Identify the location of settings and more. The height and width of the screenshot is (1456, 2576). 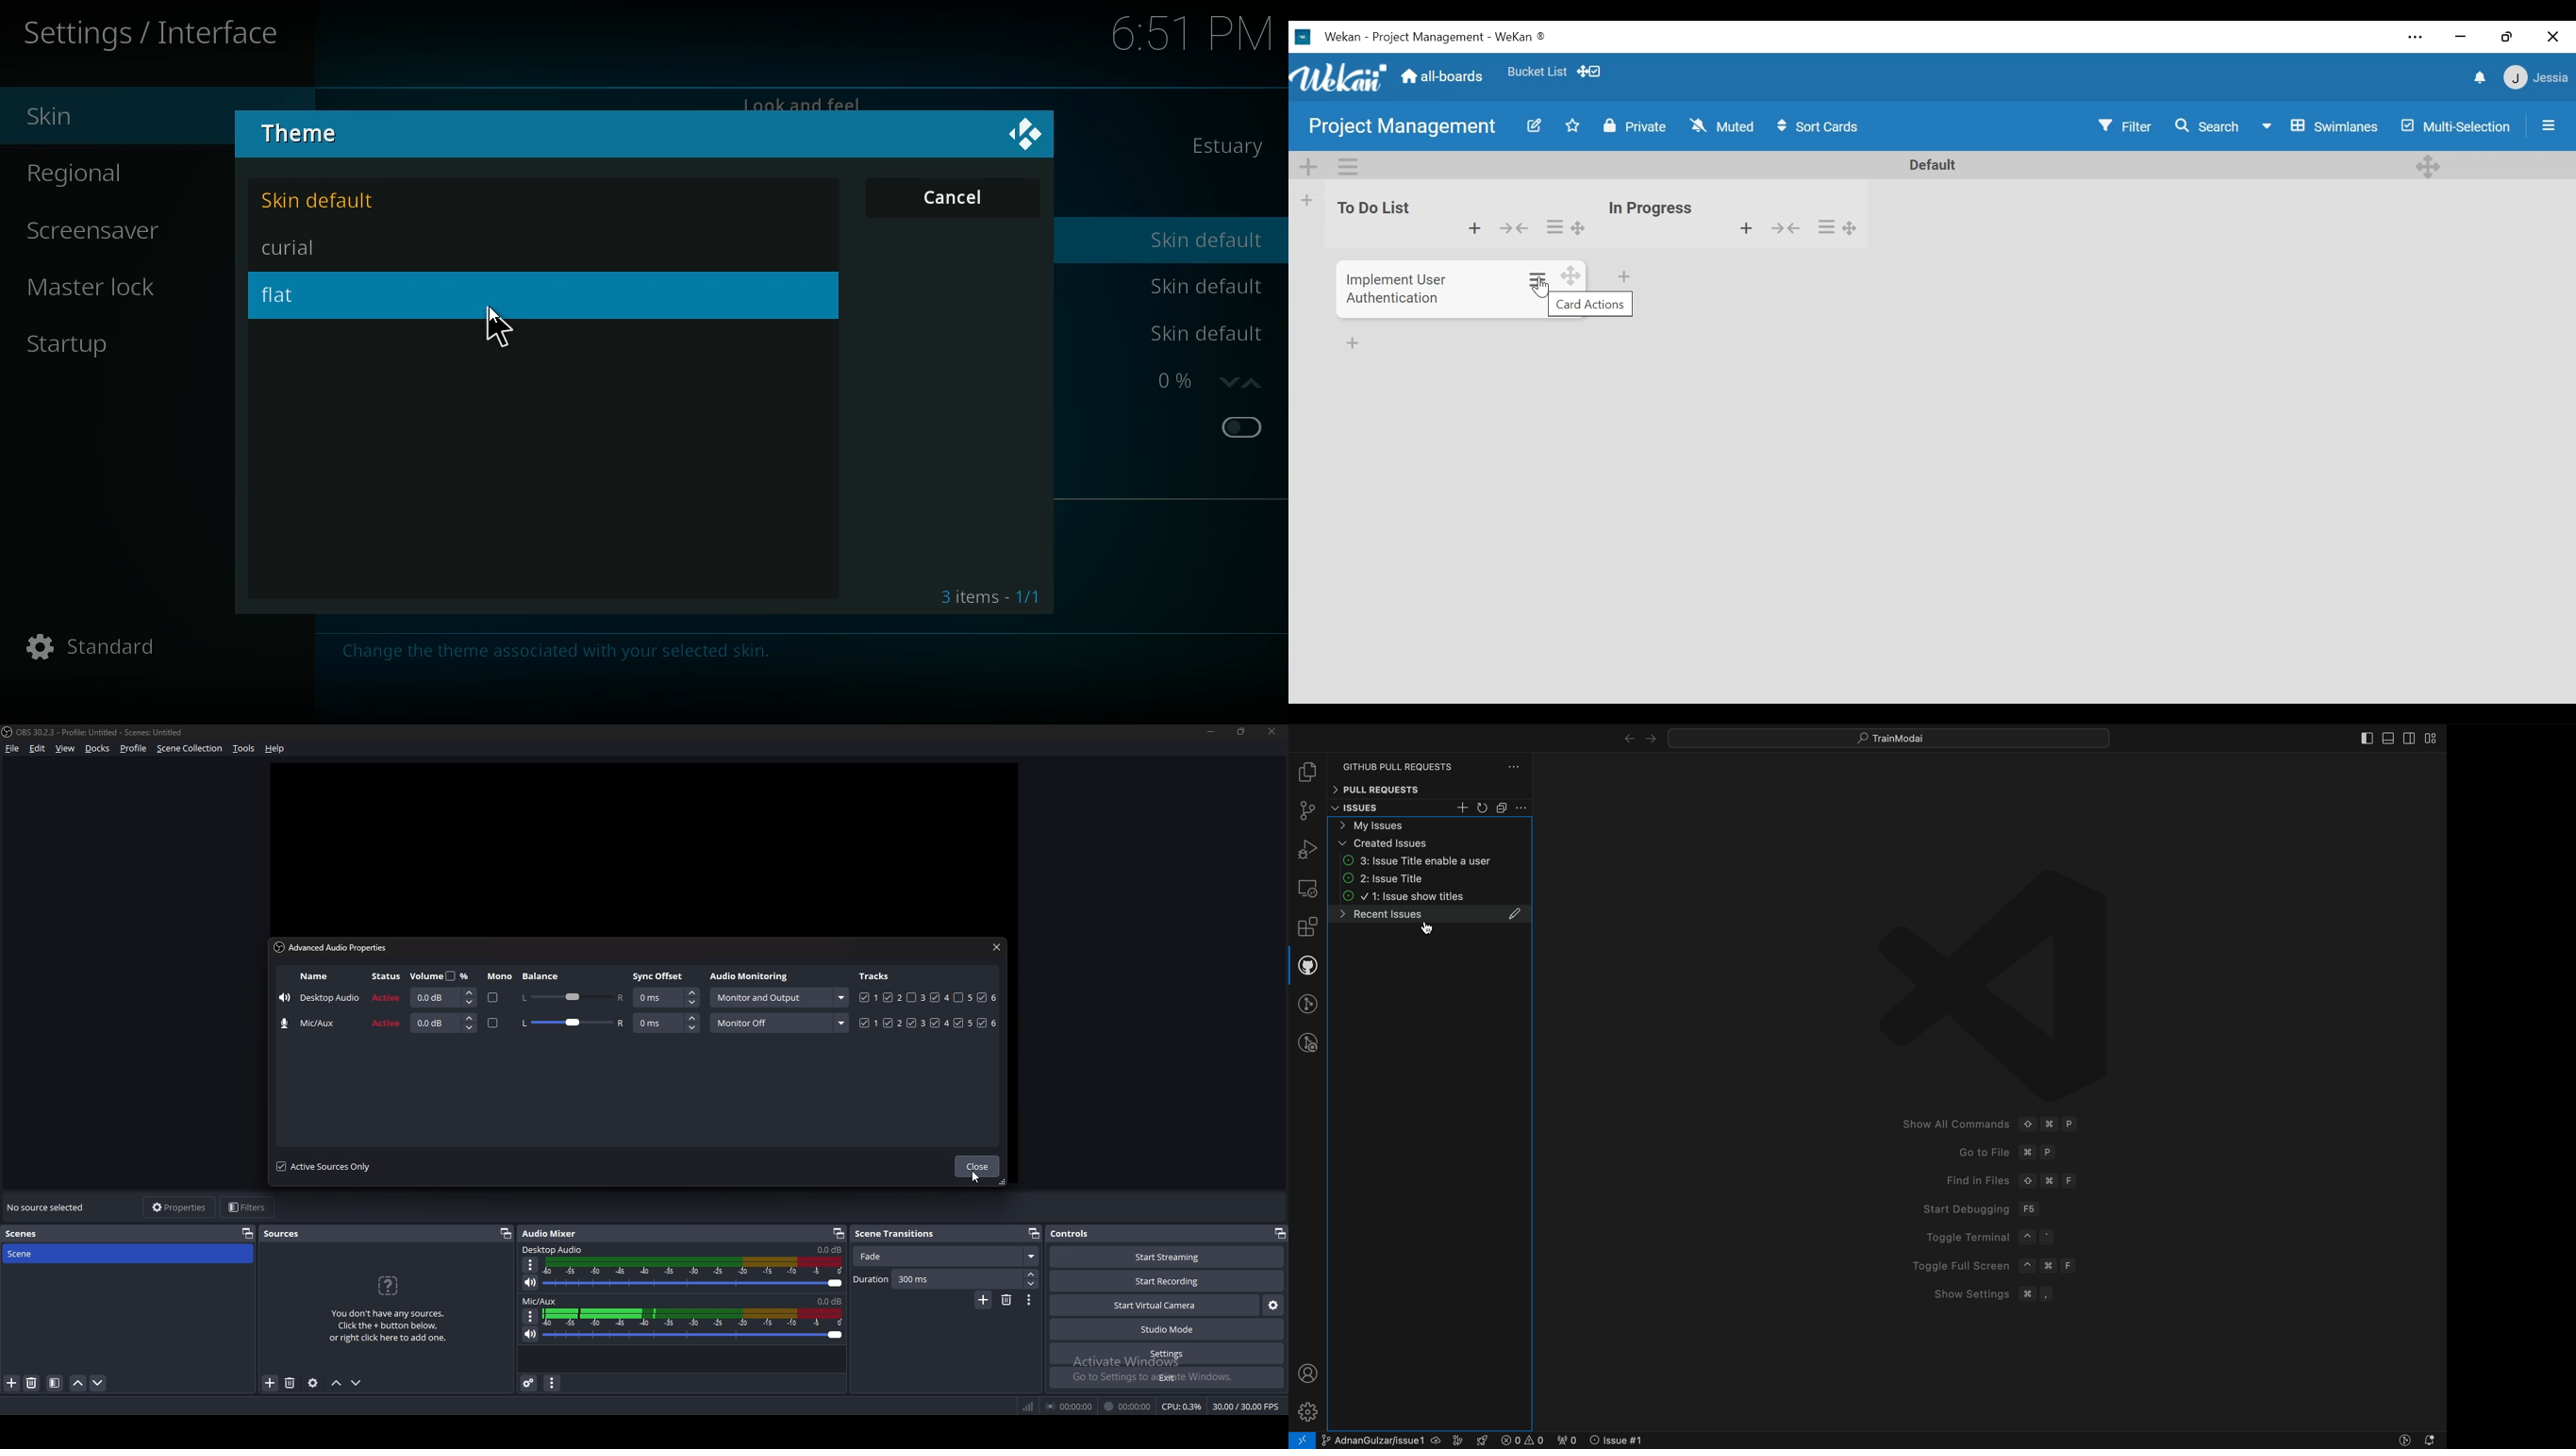
(2414, 38).